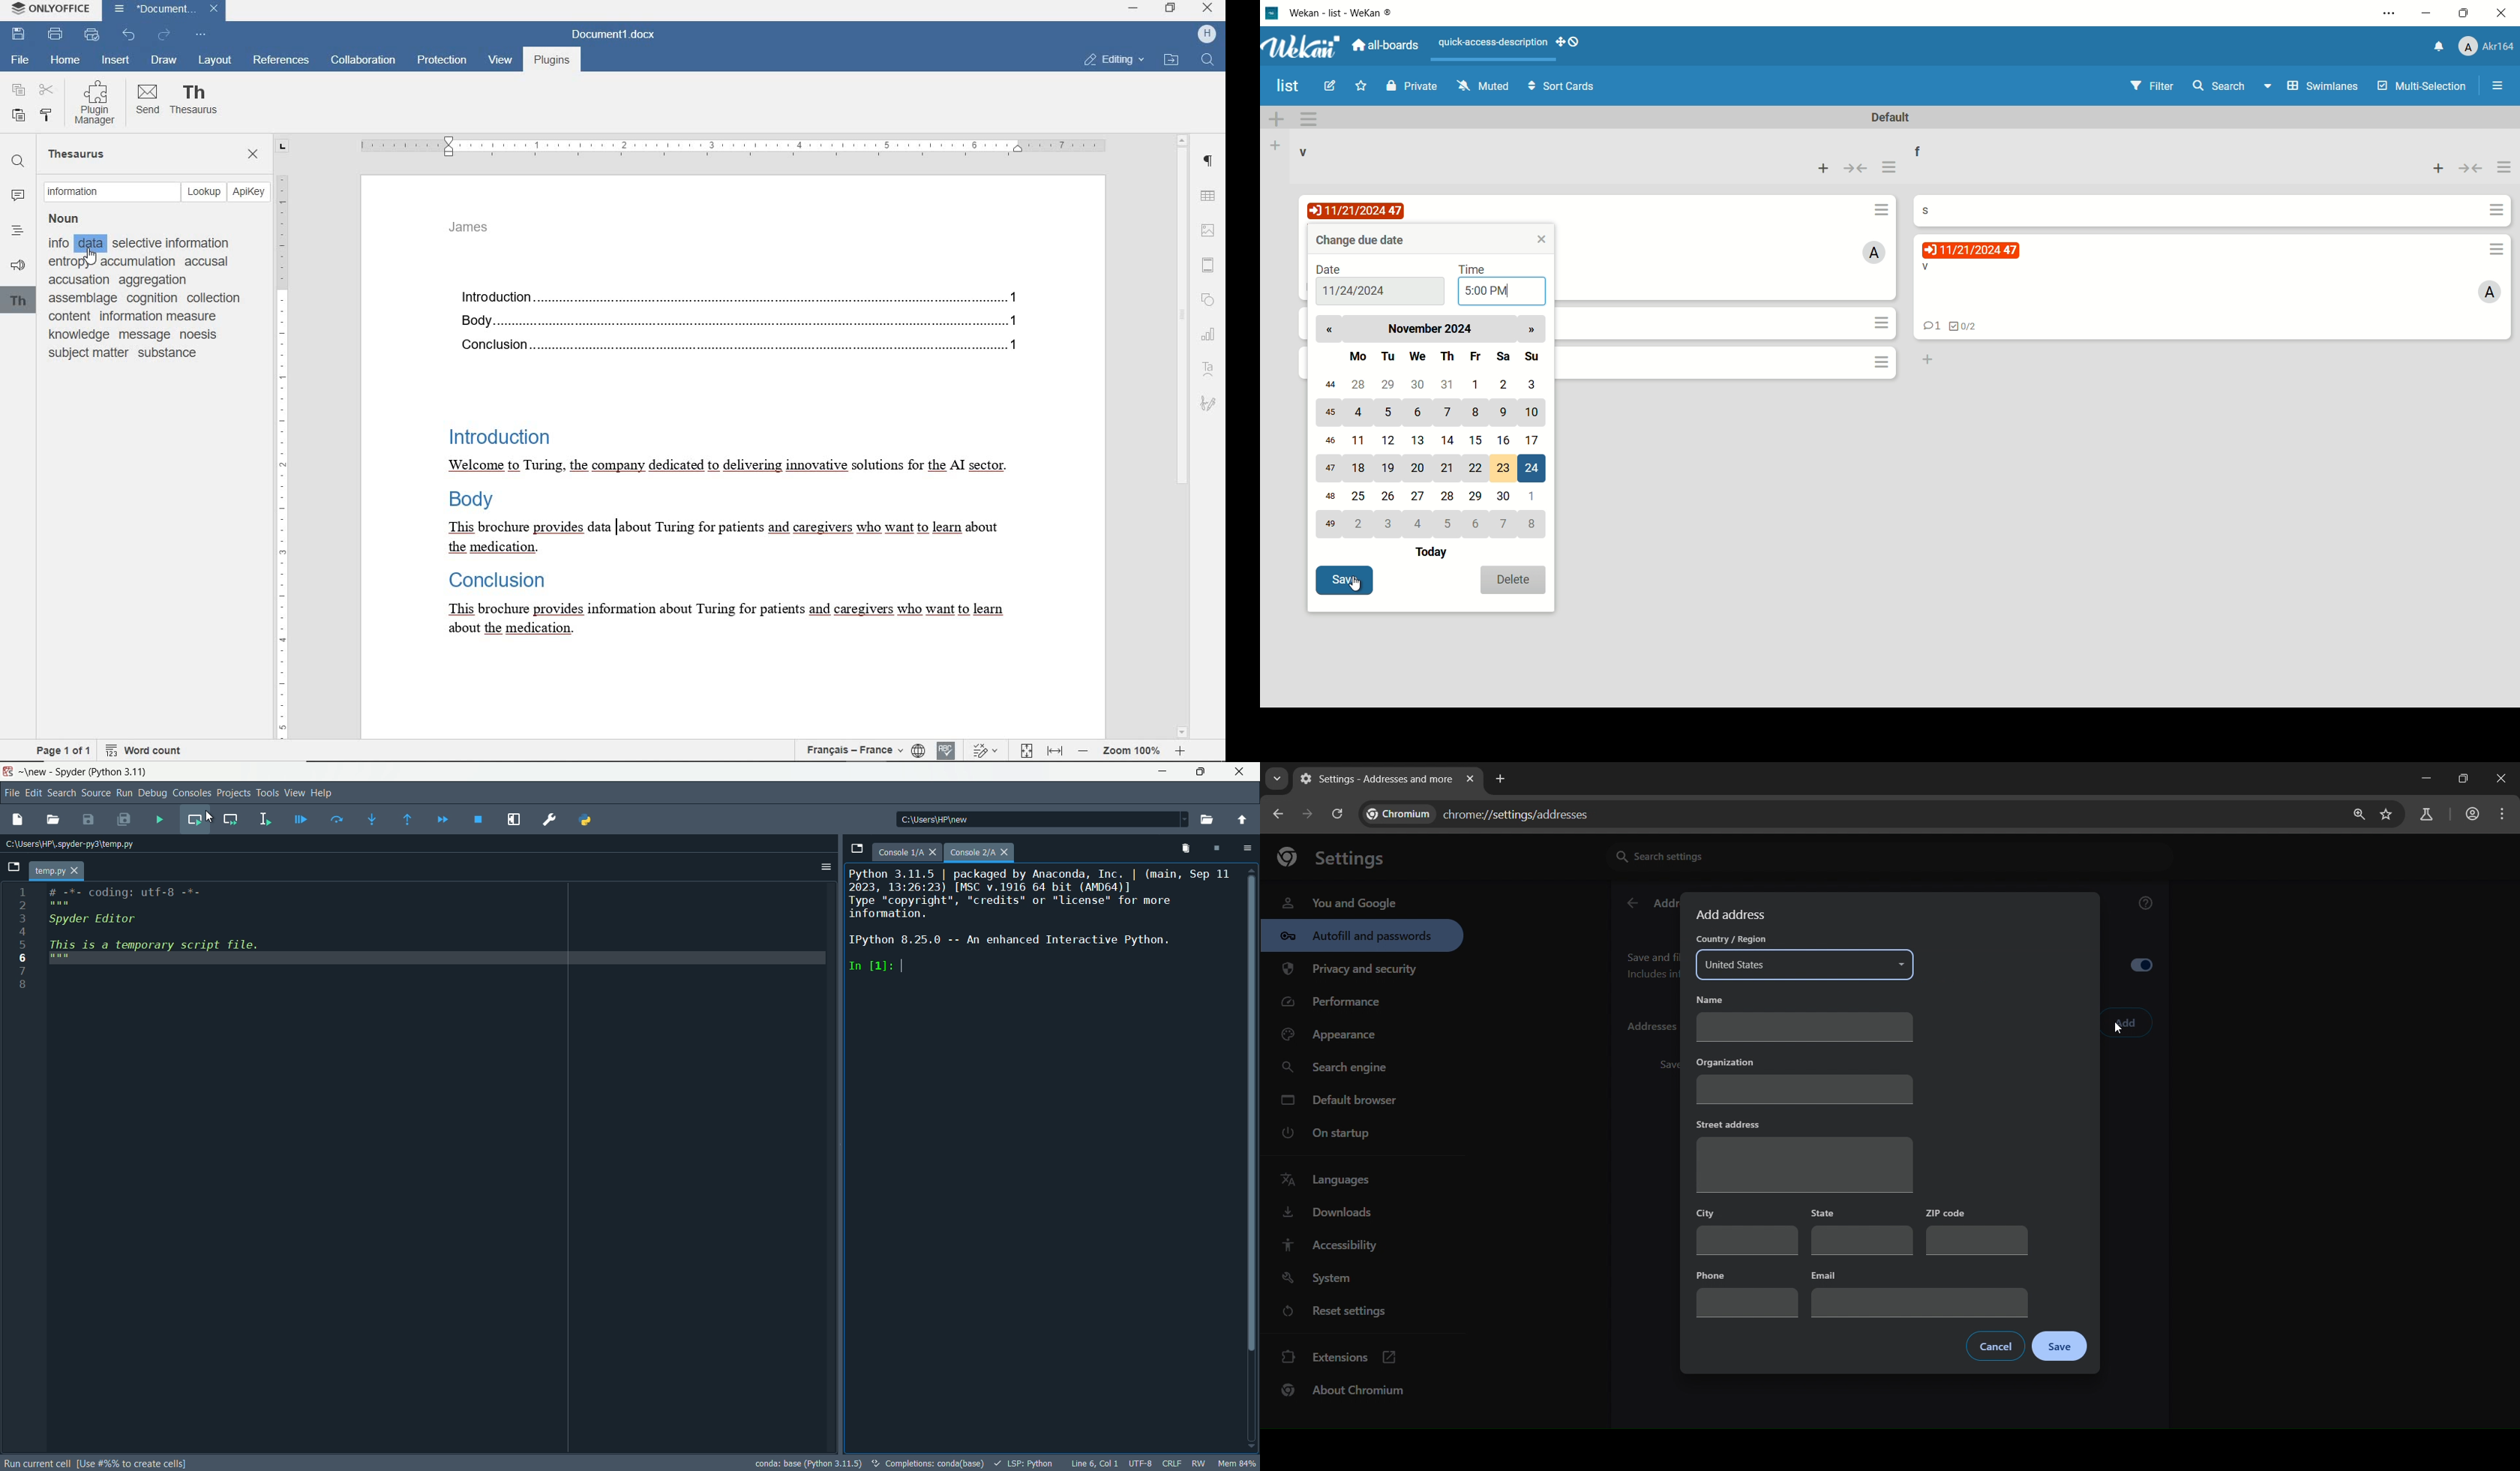 This screenshot has height=1484, width=2520. I want to click on reset settings, so click(1347, 1313).